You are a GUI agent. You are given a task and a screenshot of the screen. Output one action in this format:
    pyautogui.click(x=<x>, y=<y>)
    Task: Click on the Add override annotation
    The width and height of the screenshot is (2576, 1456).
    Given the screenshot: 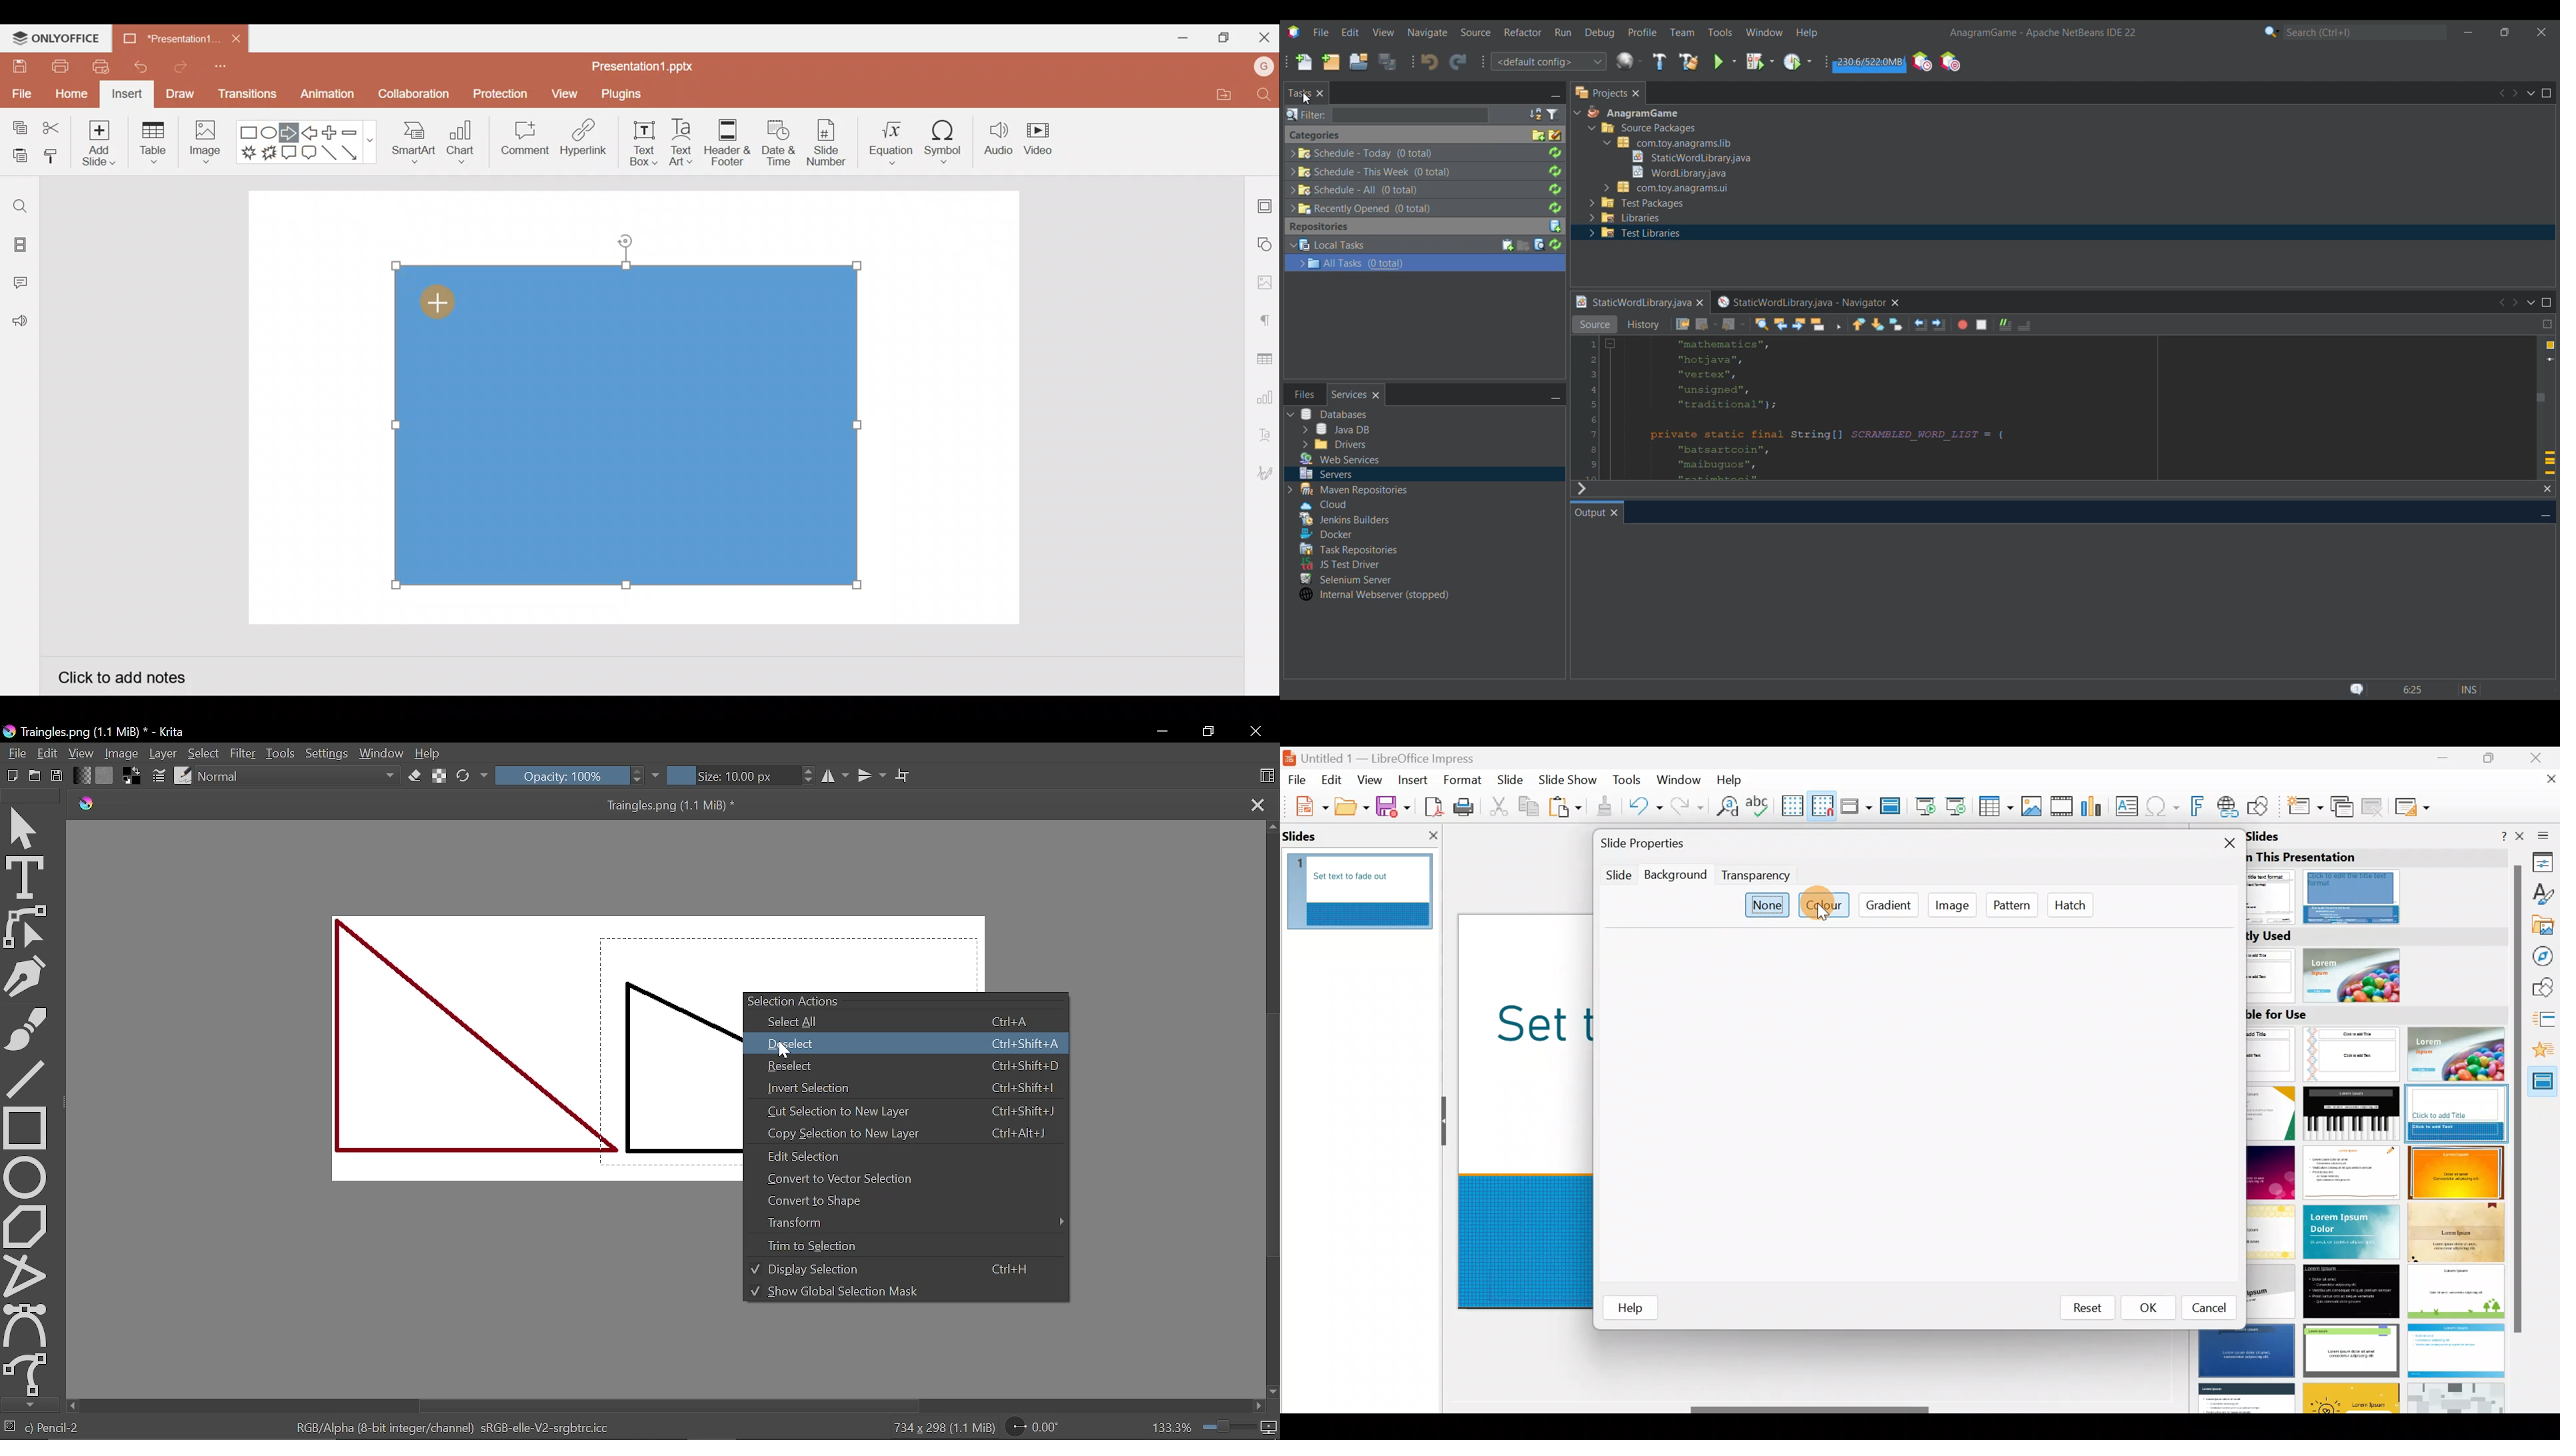 What is the action you would take?
    pyautogui.click(x=2549, y=463)
    